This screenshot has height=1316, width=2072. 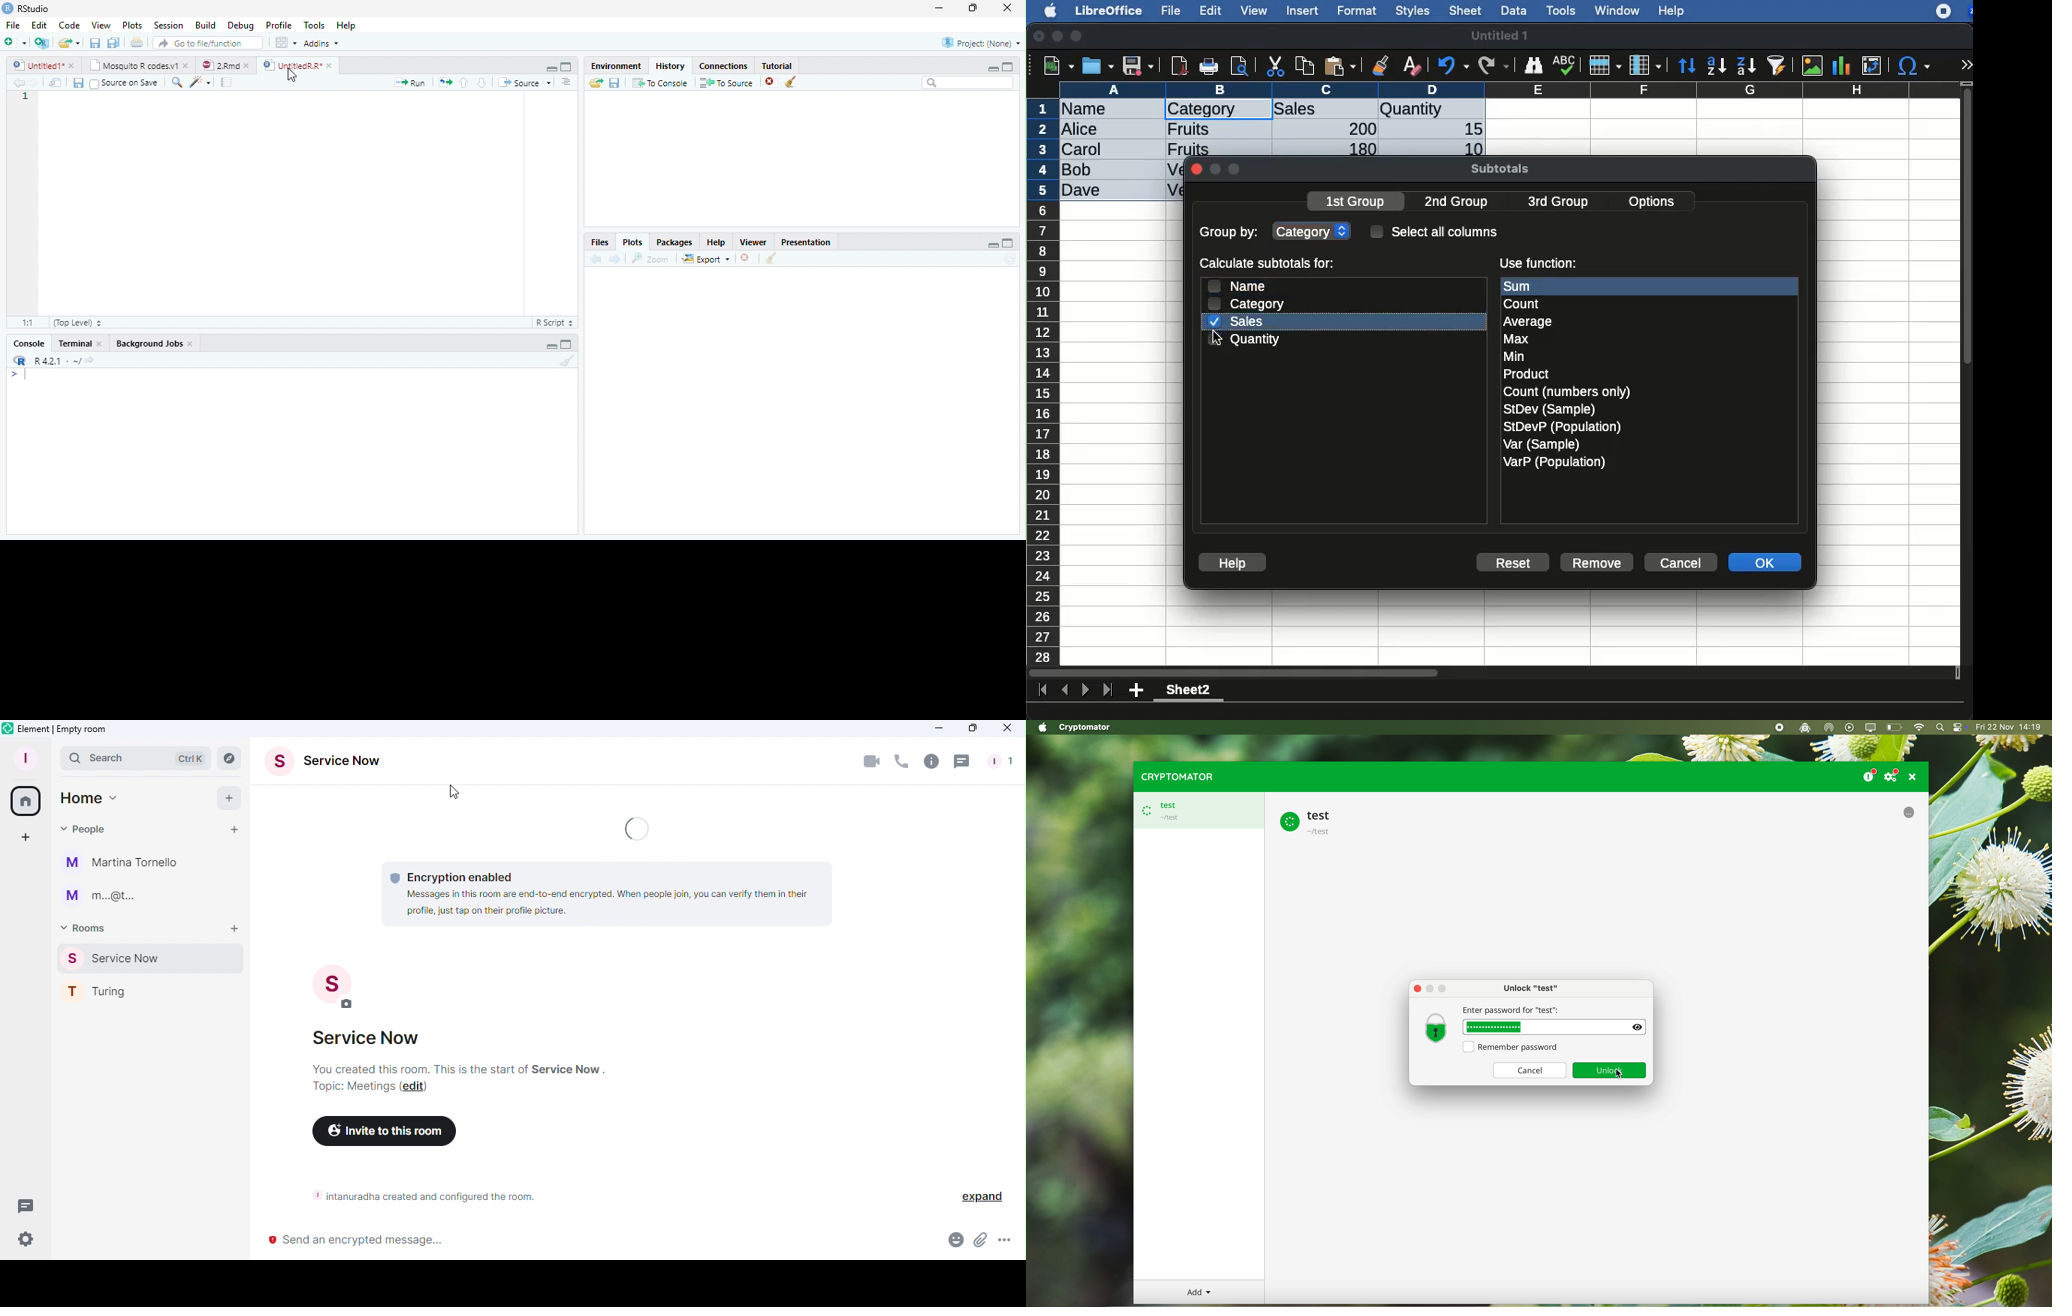 What do you see at coordinates (15, 42) in the screenshot?
I see `New file` at bounding box center [15, 42].